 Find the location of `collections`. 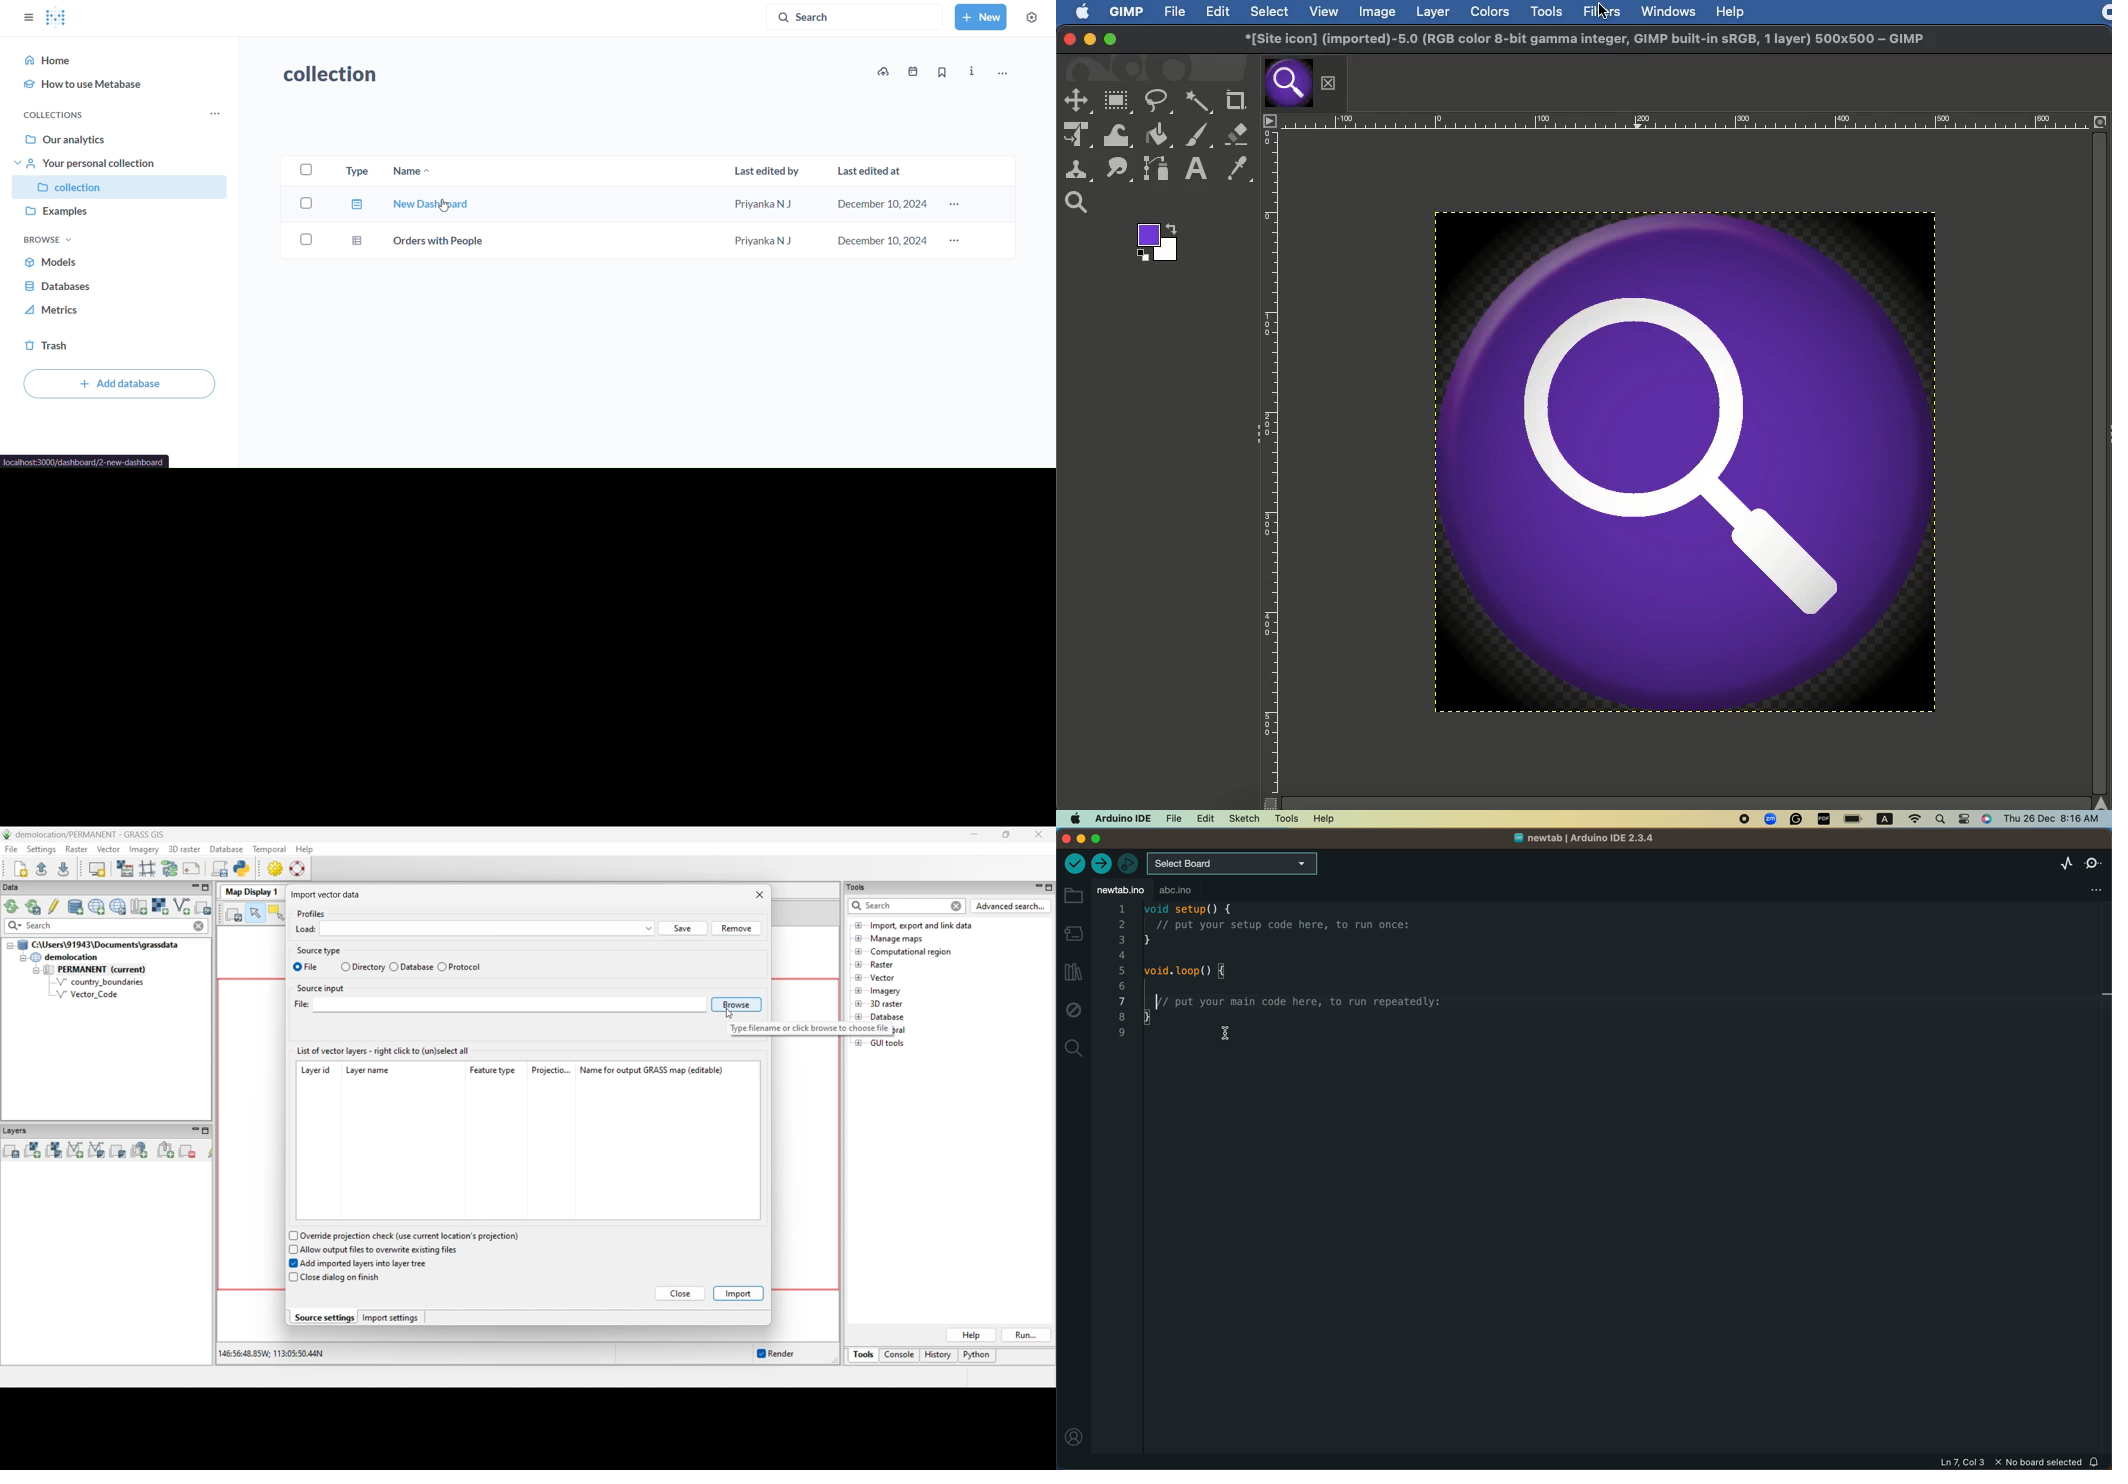

collections is located at coordinates (62, 116).